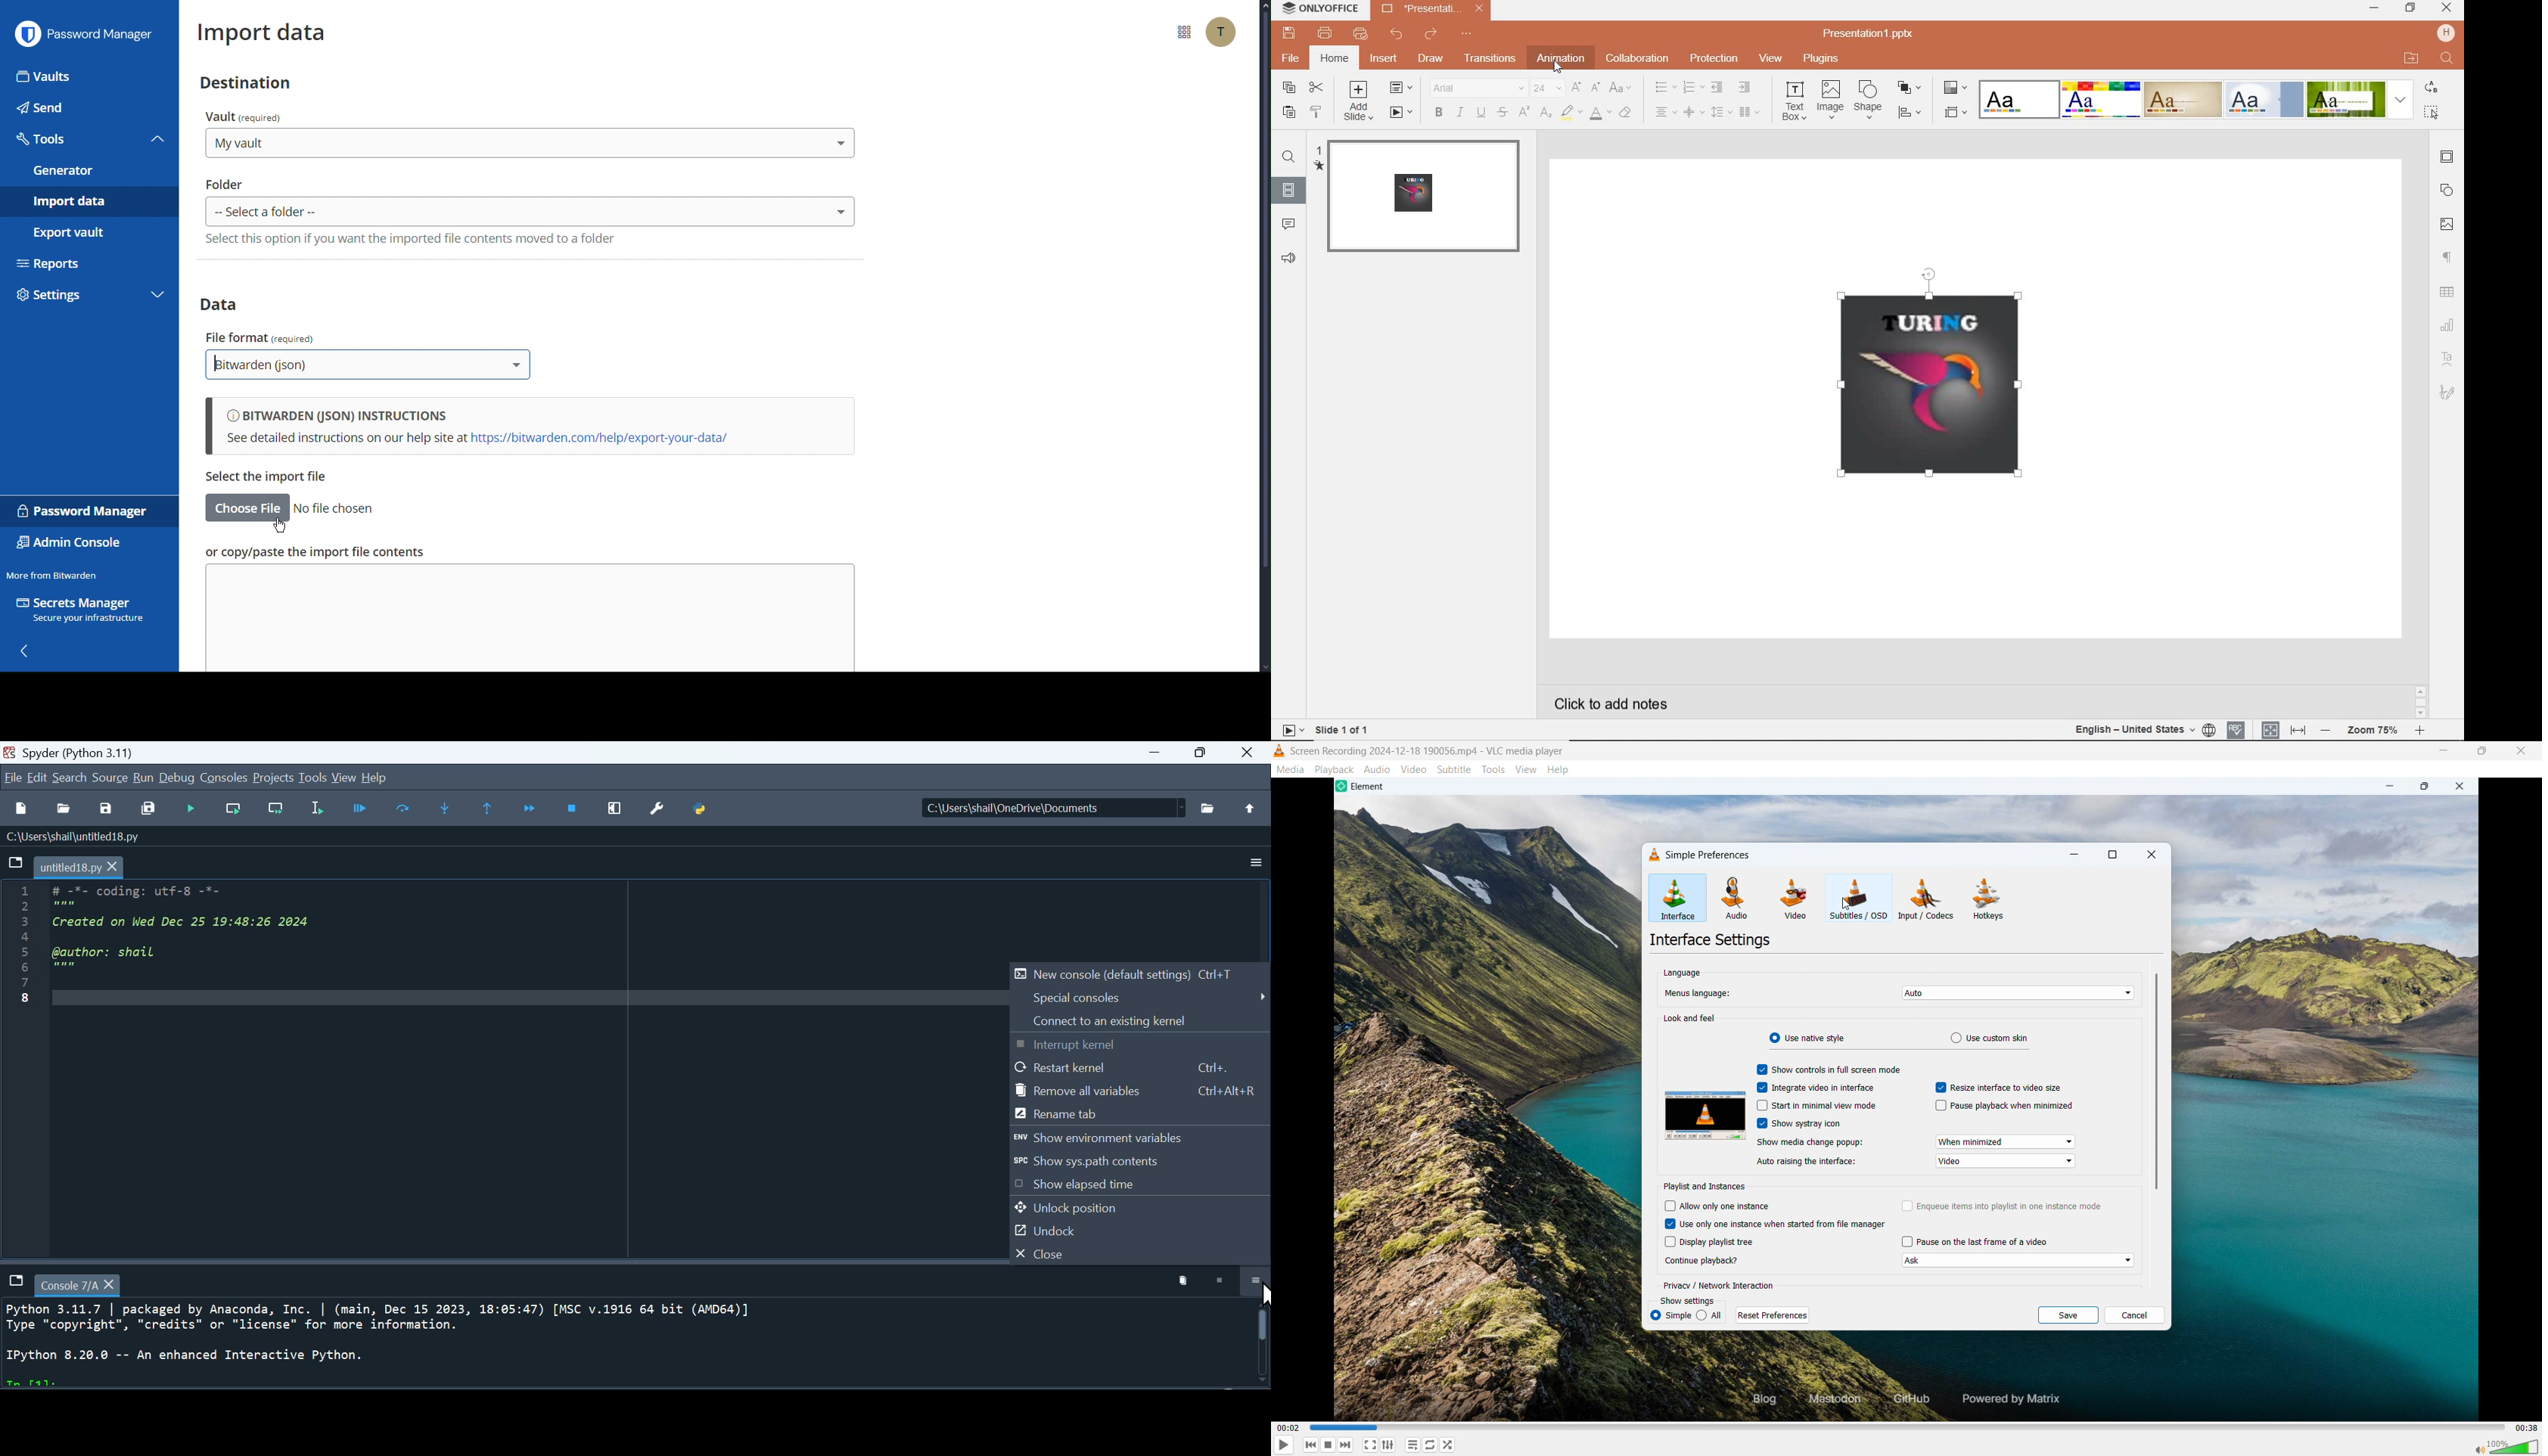  What do you see at coordinates (1713, 60) in the screenshot?
I see `protection` at bounding box center [1713, 60].